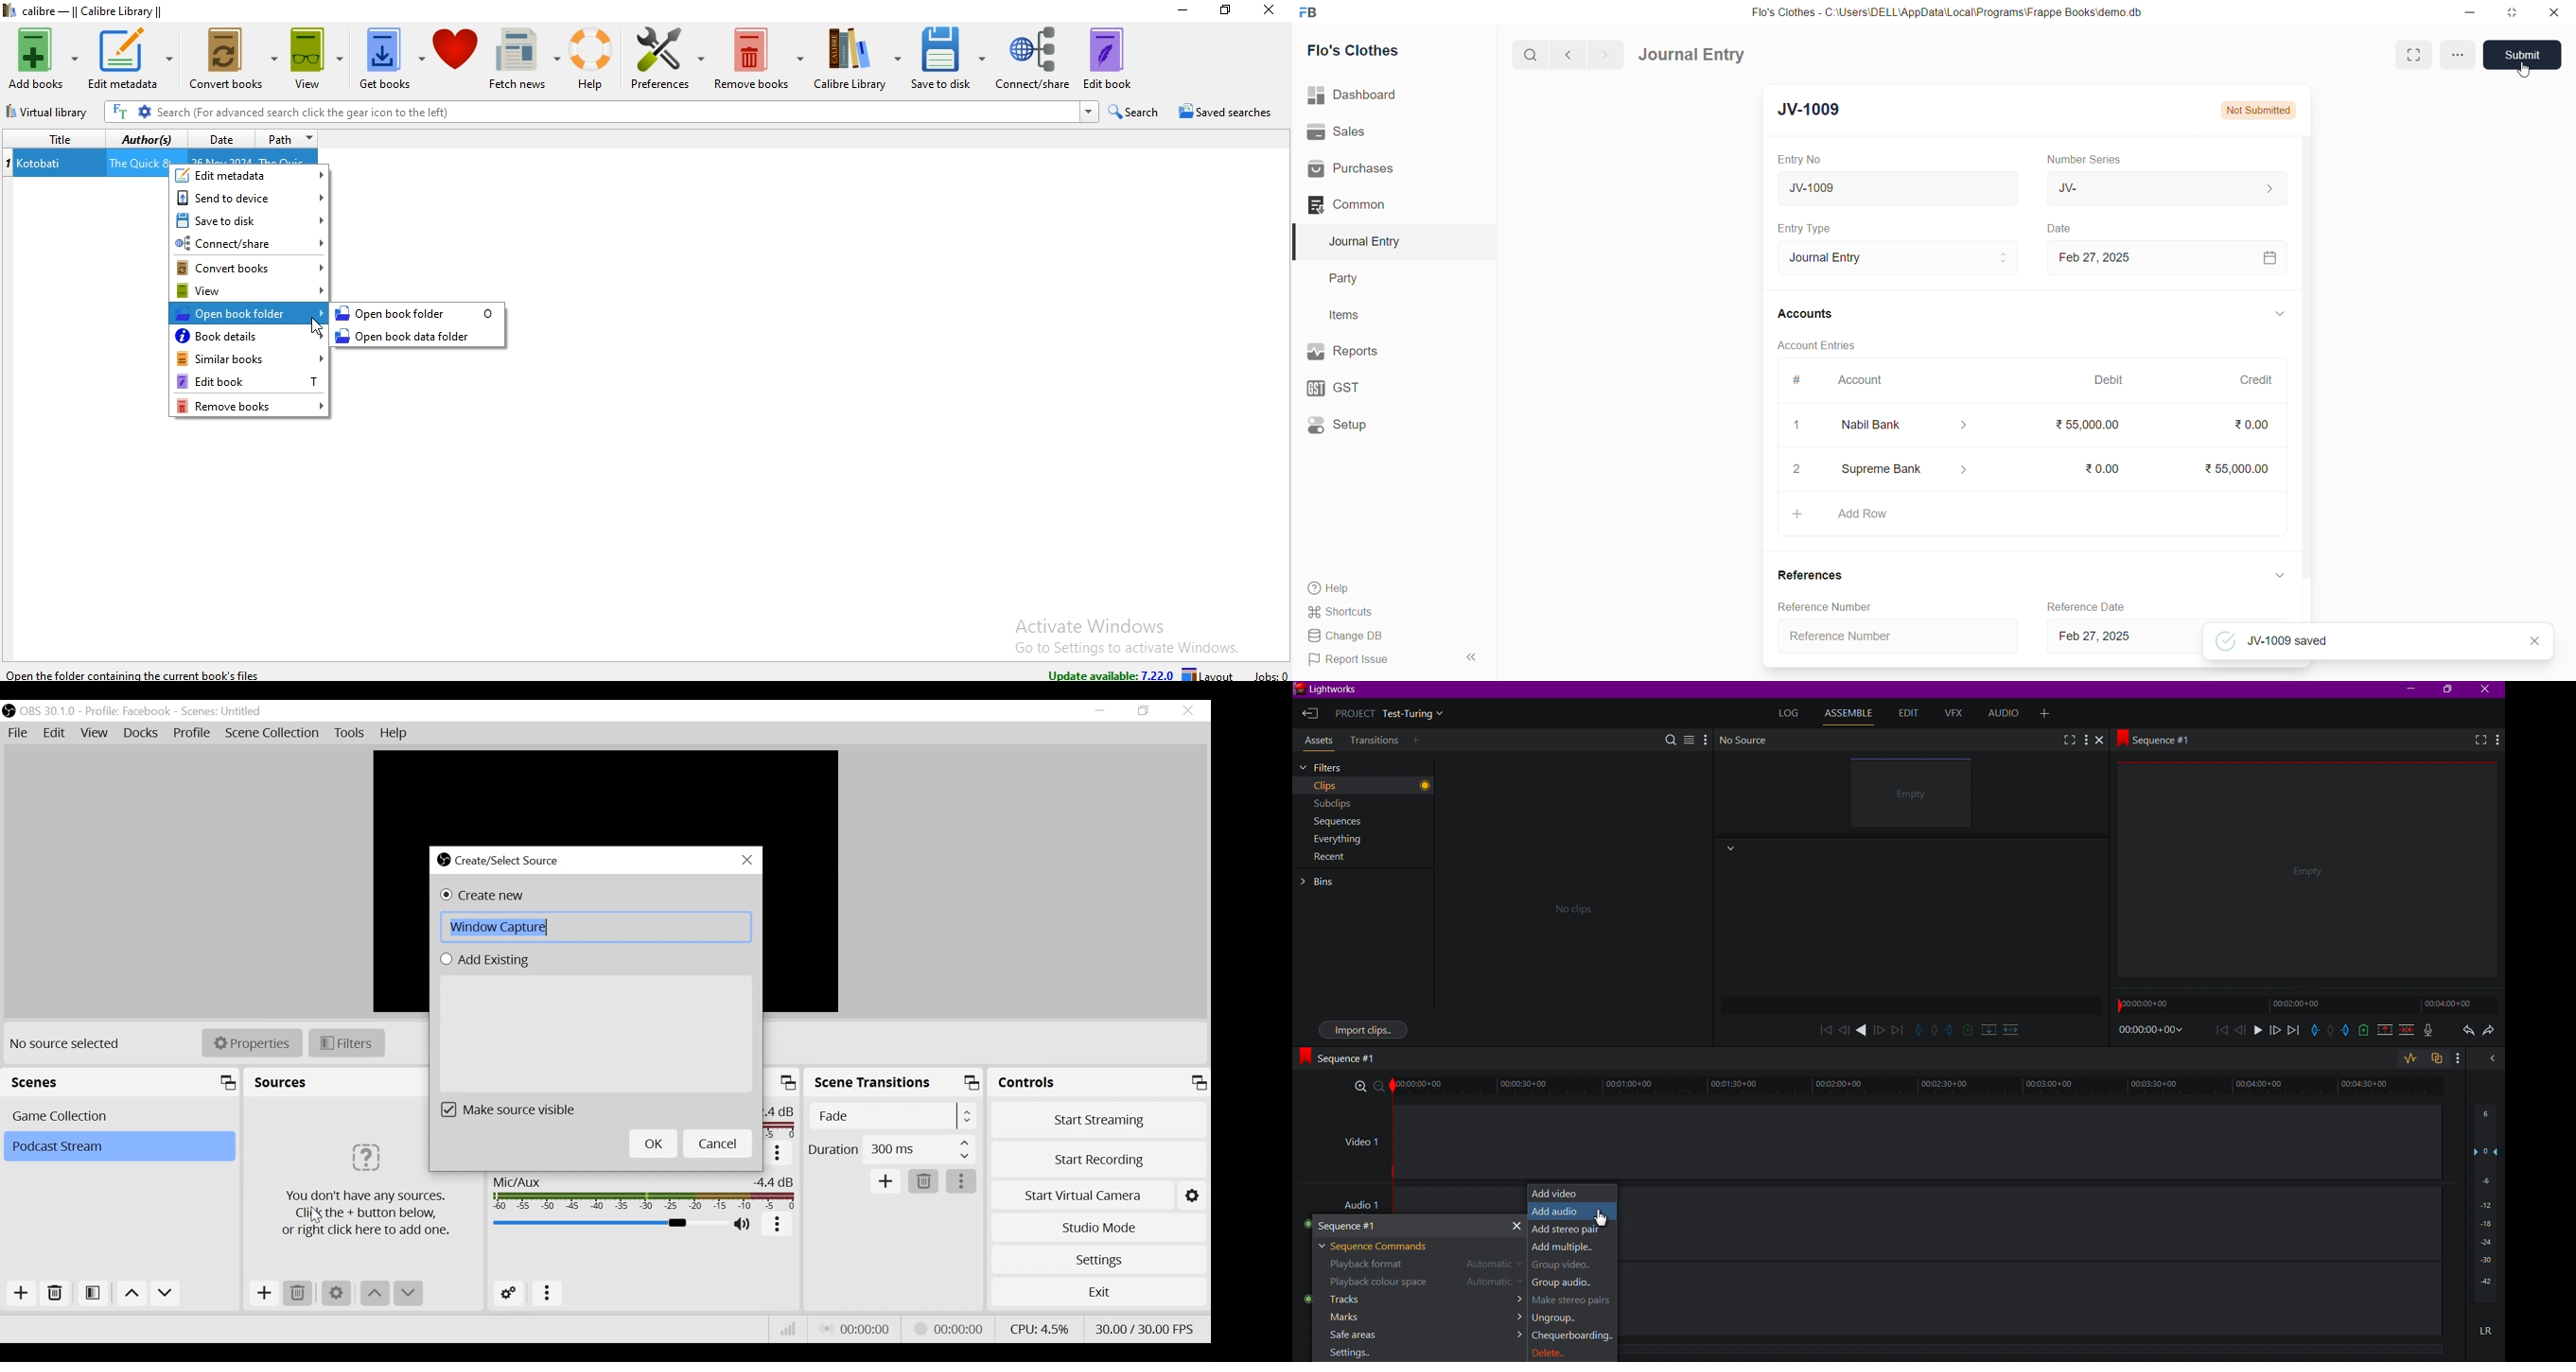 This screenshot has width=2576, height=1372. Describe the element at coordinates (20, 734) in the screenshot. I see `File` at that location.